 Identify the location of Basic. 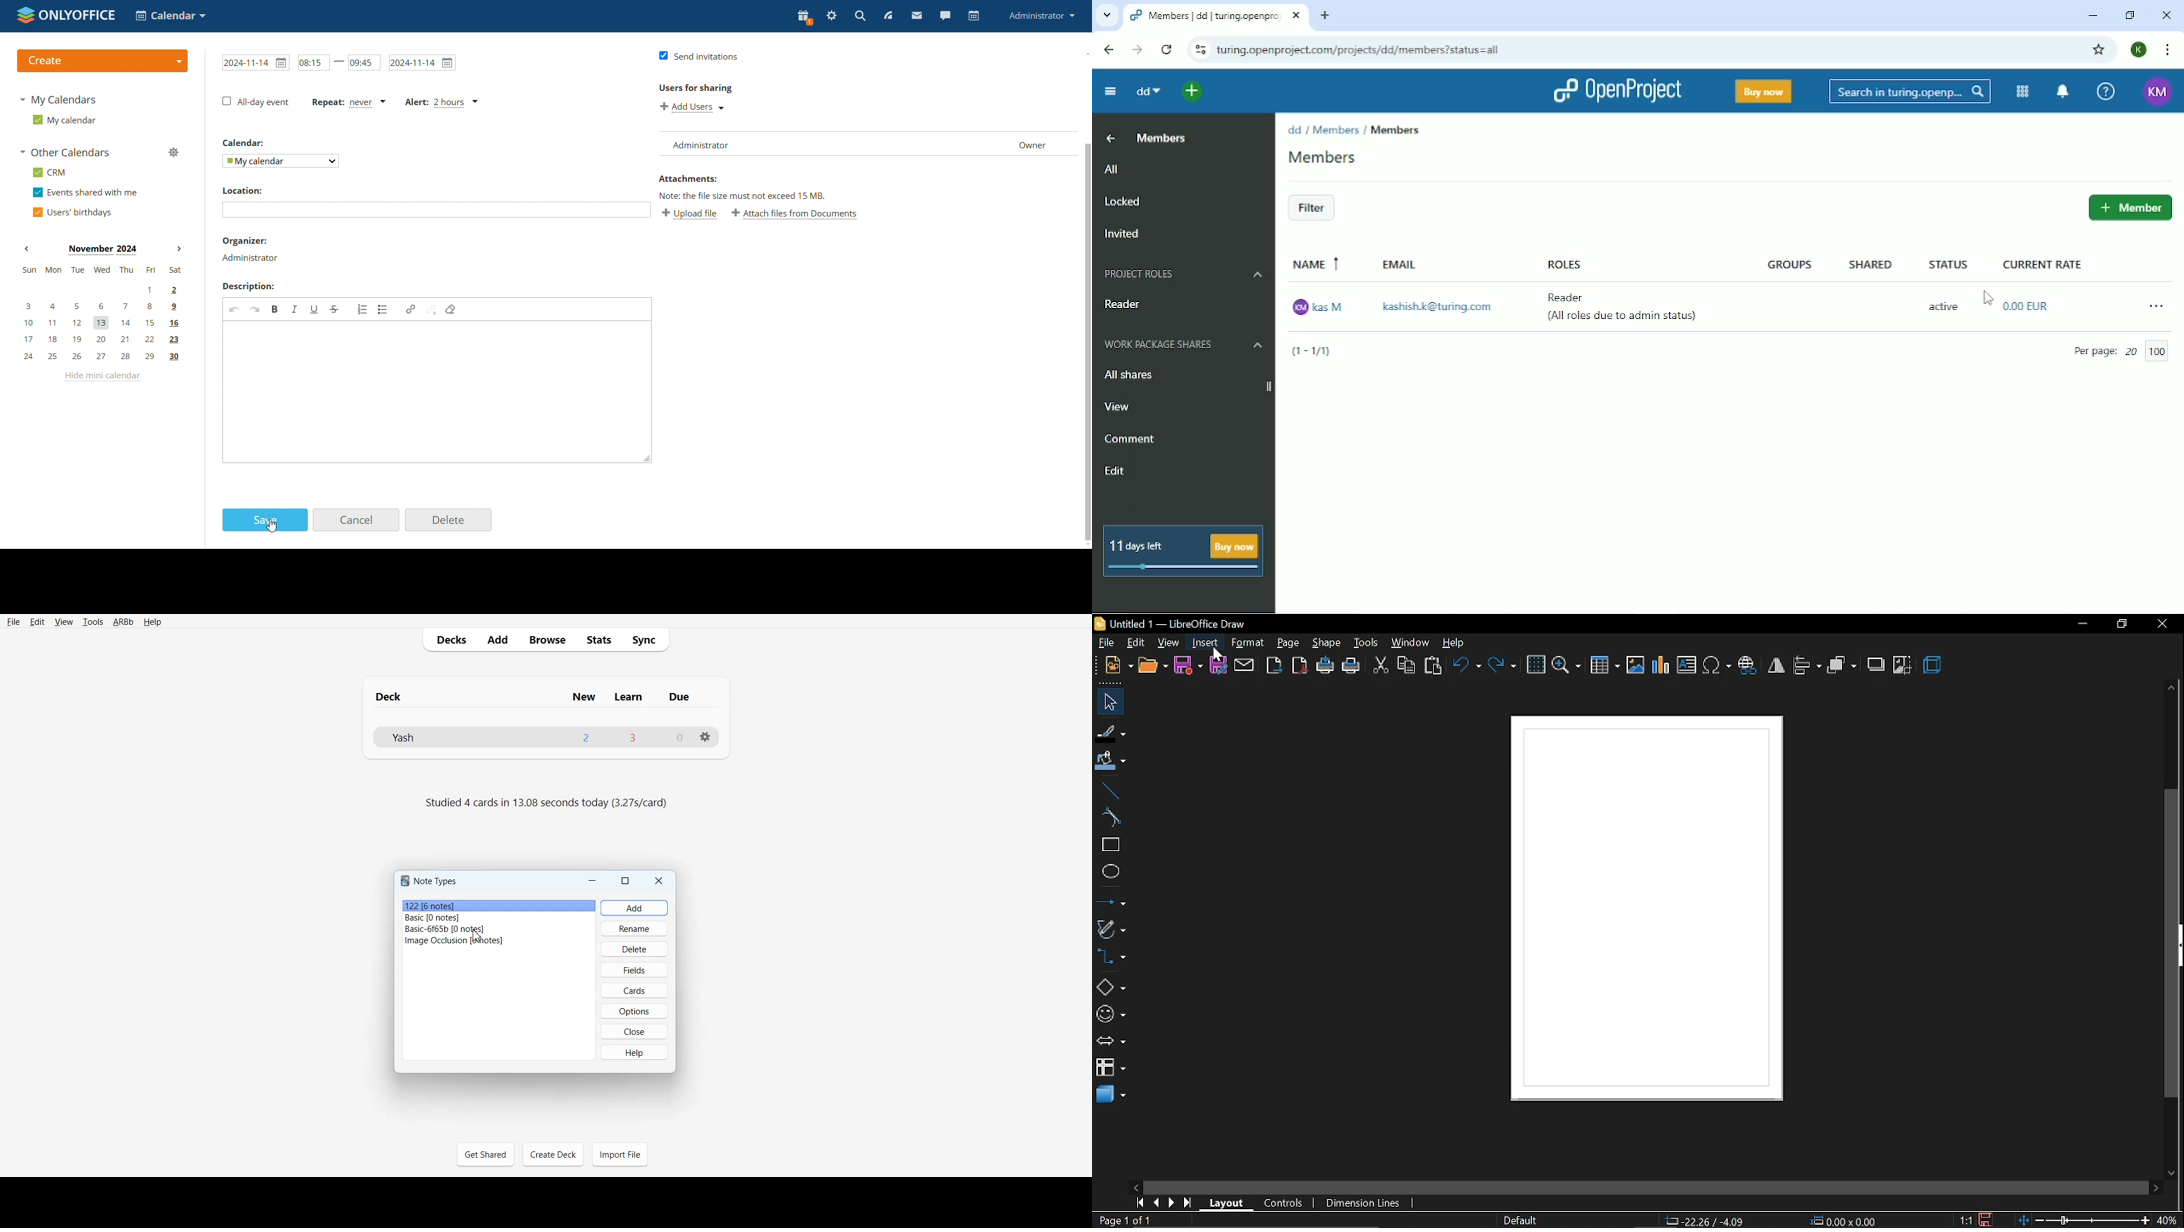
(499, 930).